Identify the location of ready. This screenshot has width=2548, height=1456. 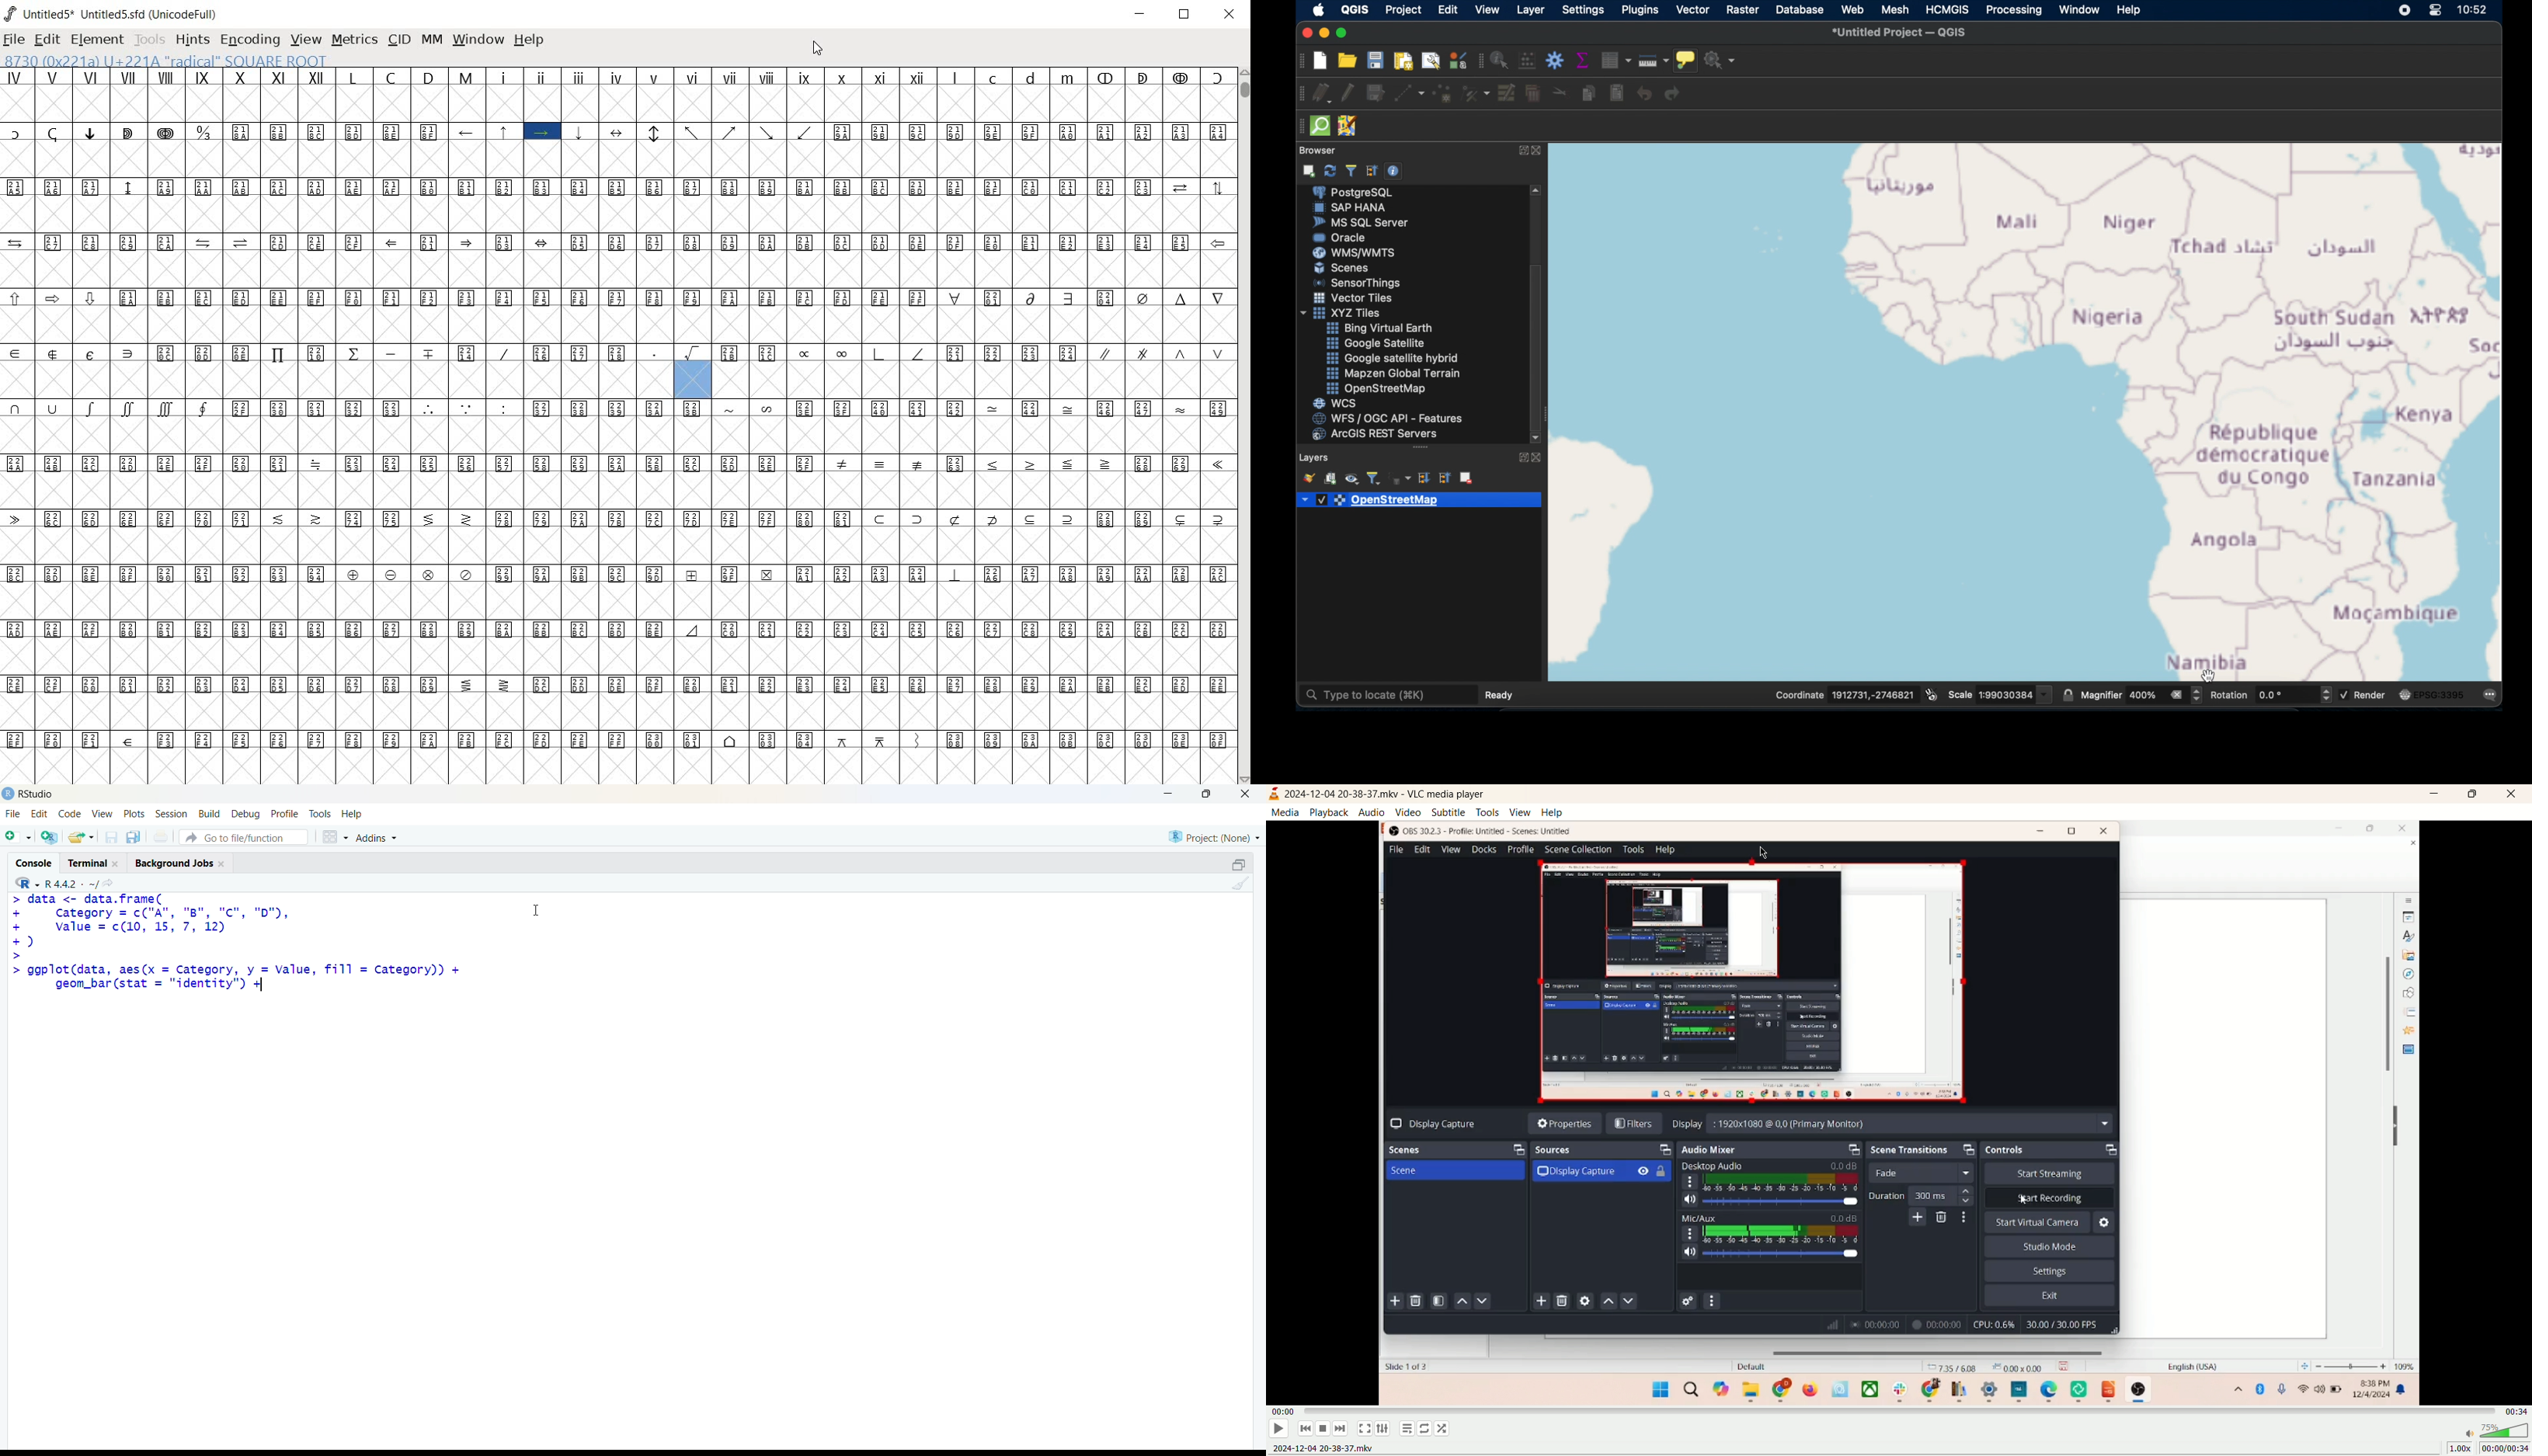
(1497, 695).